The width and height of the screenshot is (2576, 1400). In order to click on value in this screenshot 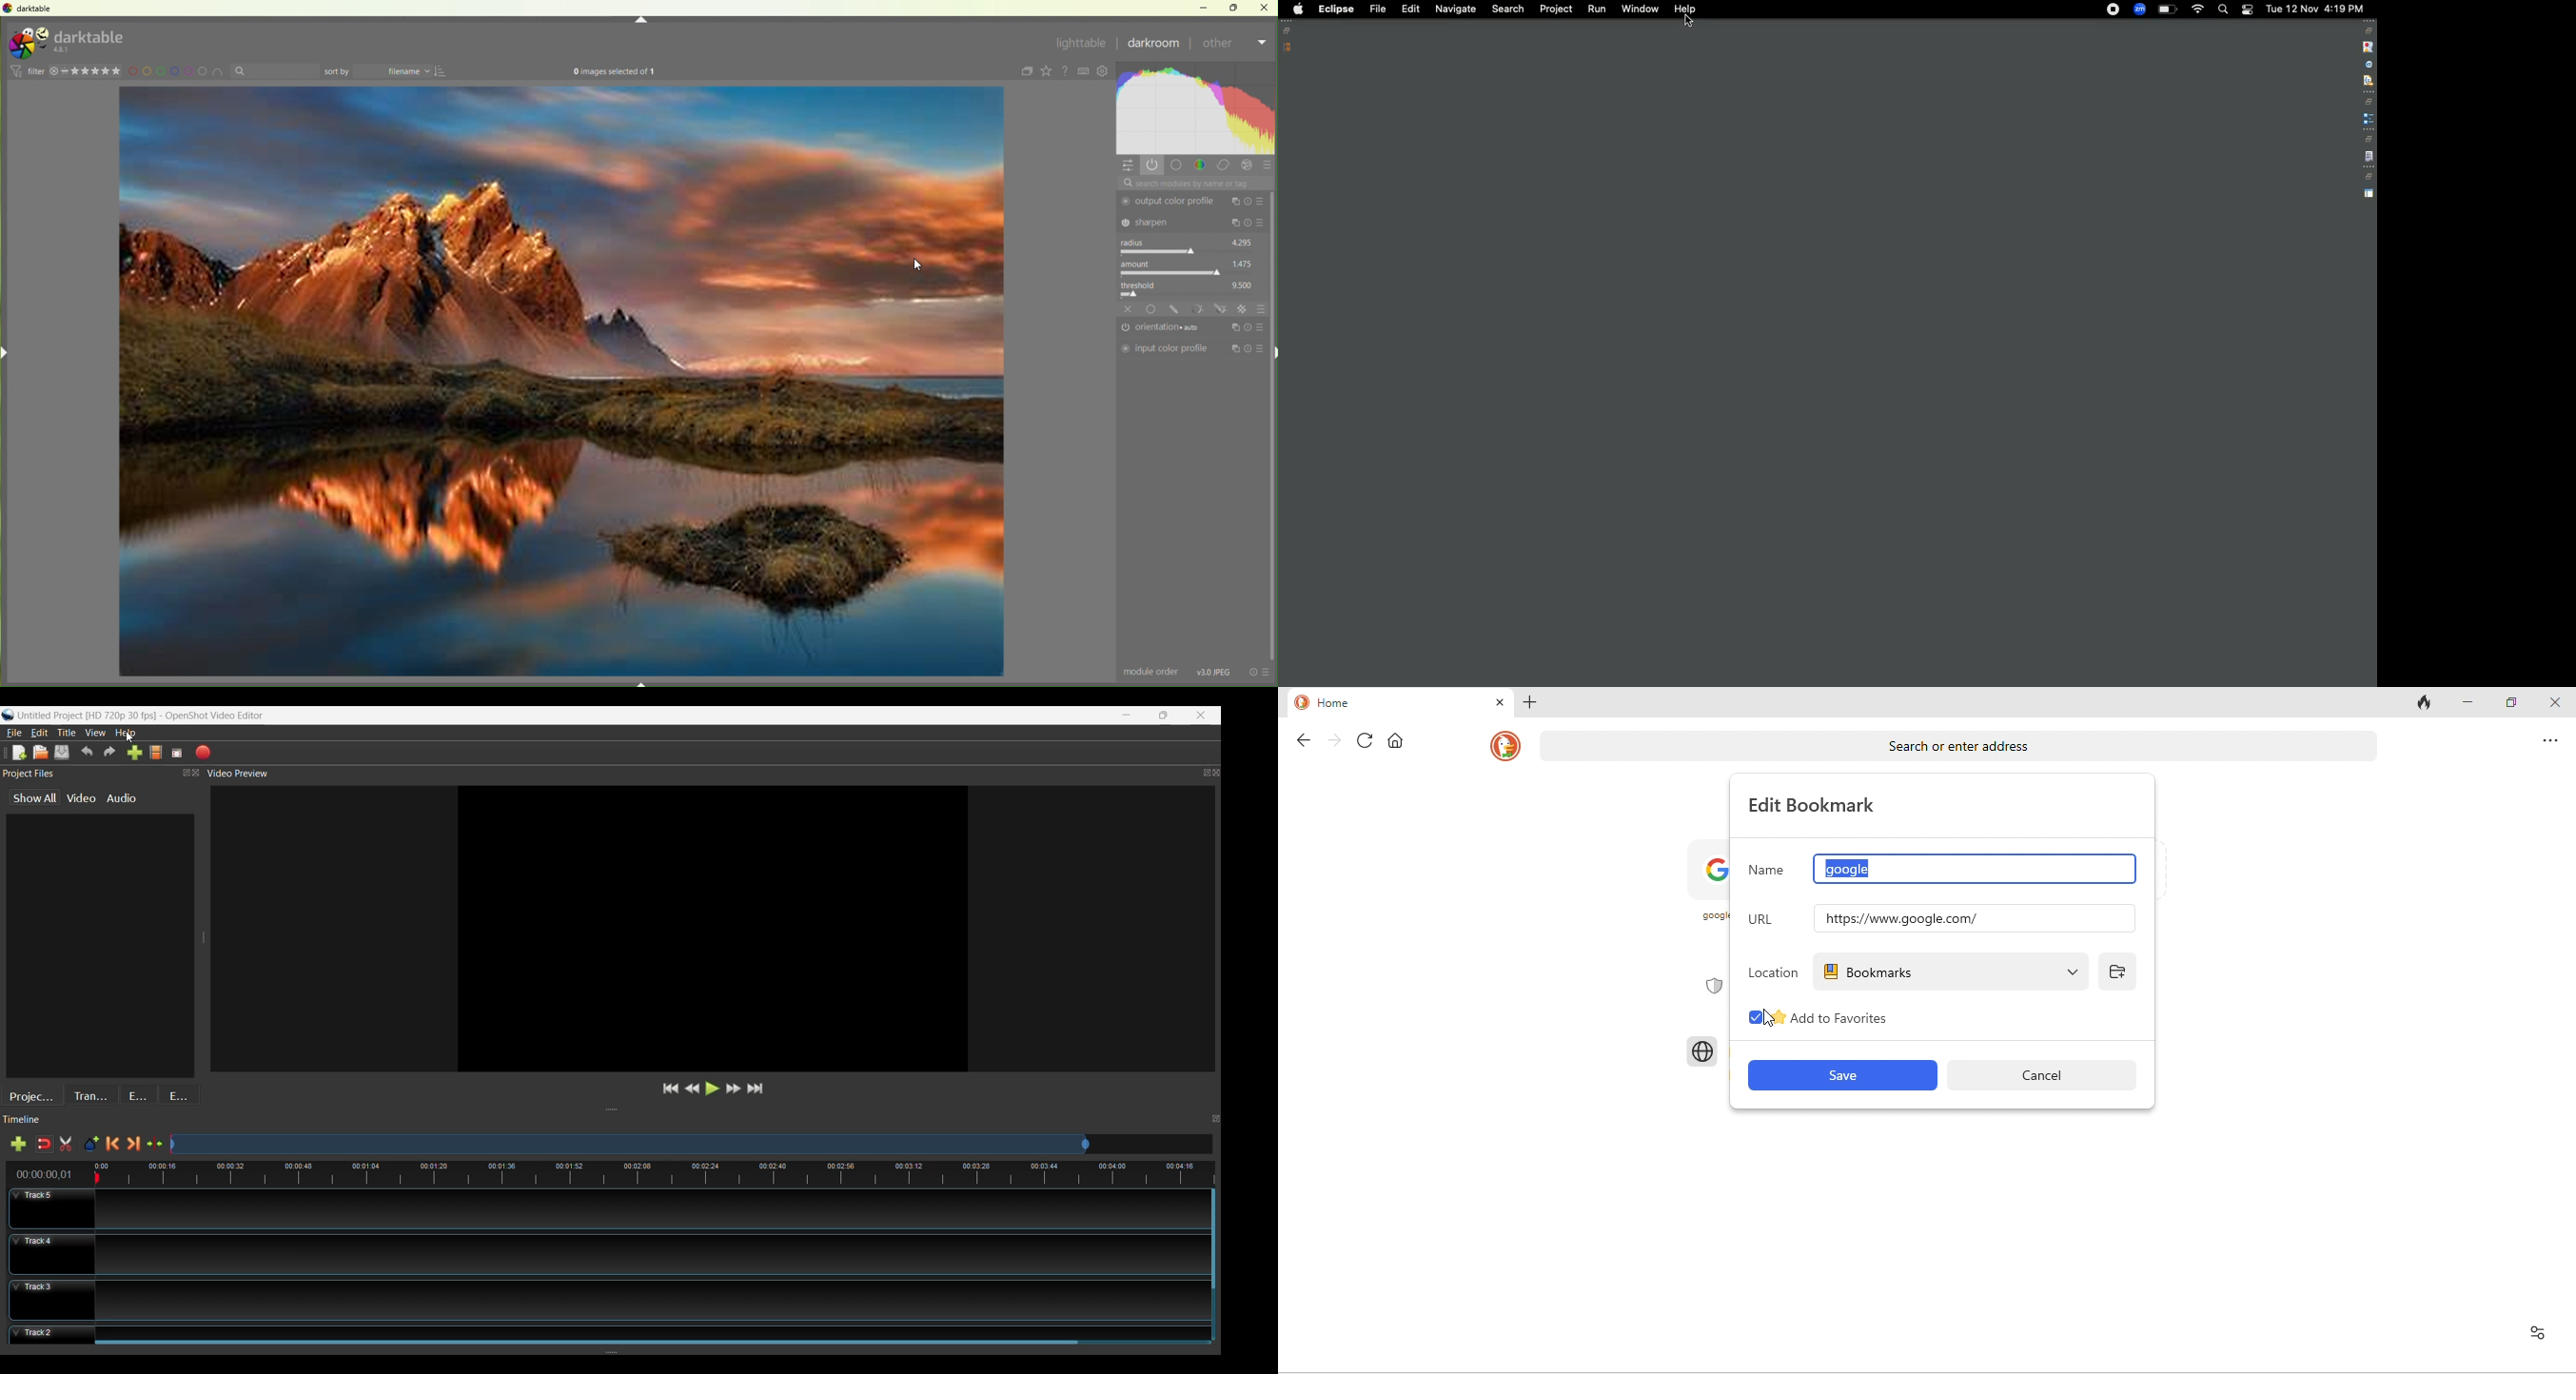, I will do `click(1243, 283)`.